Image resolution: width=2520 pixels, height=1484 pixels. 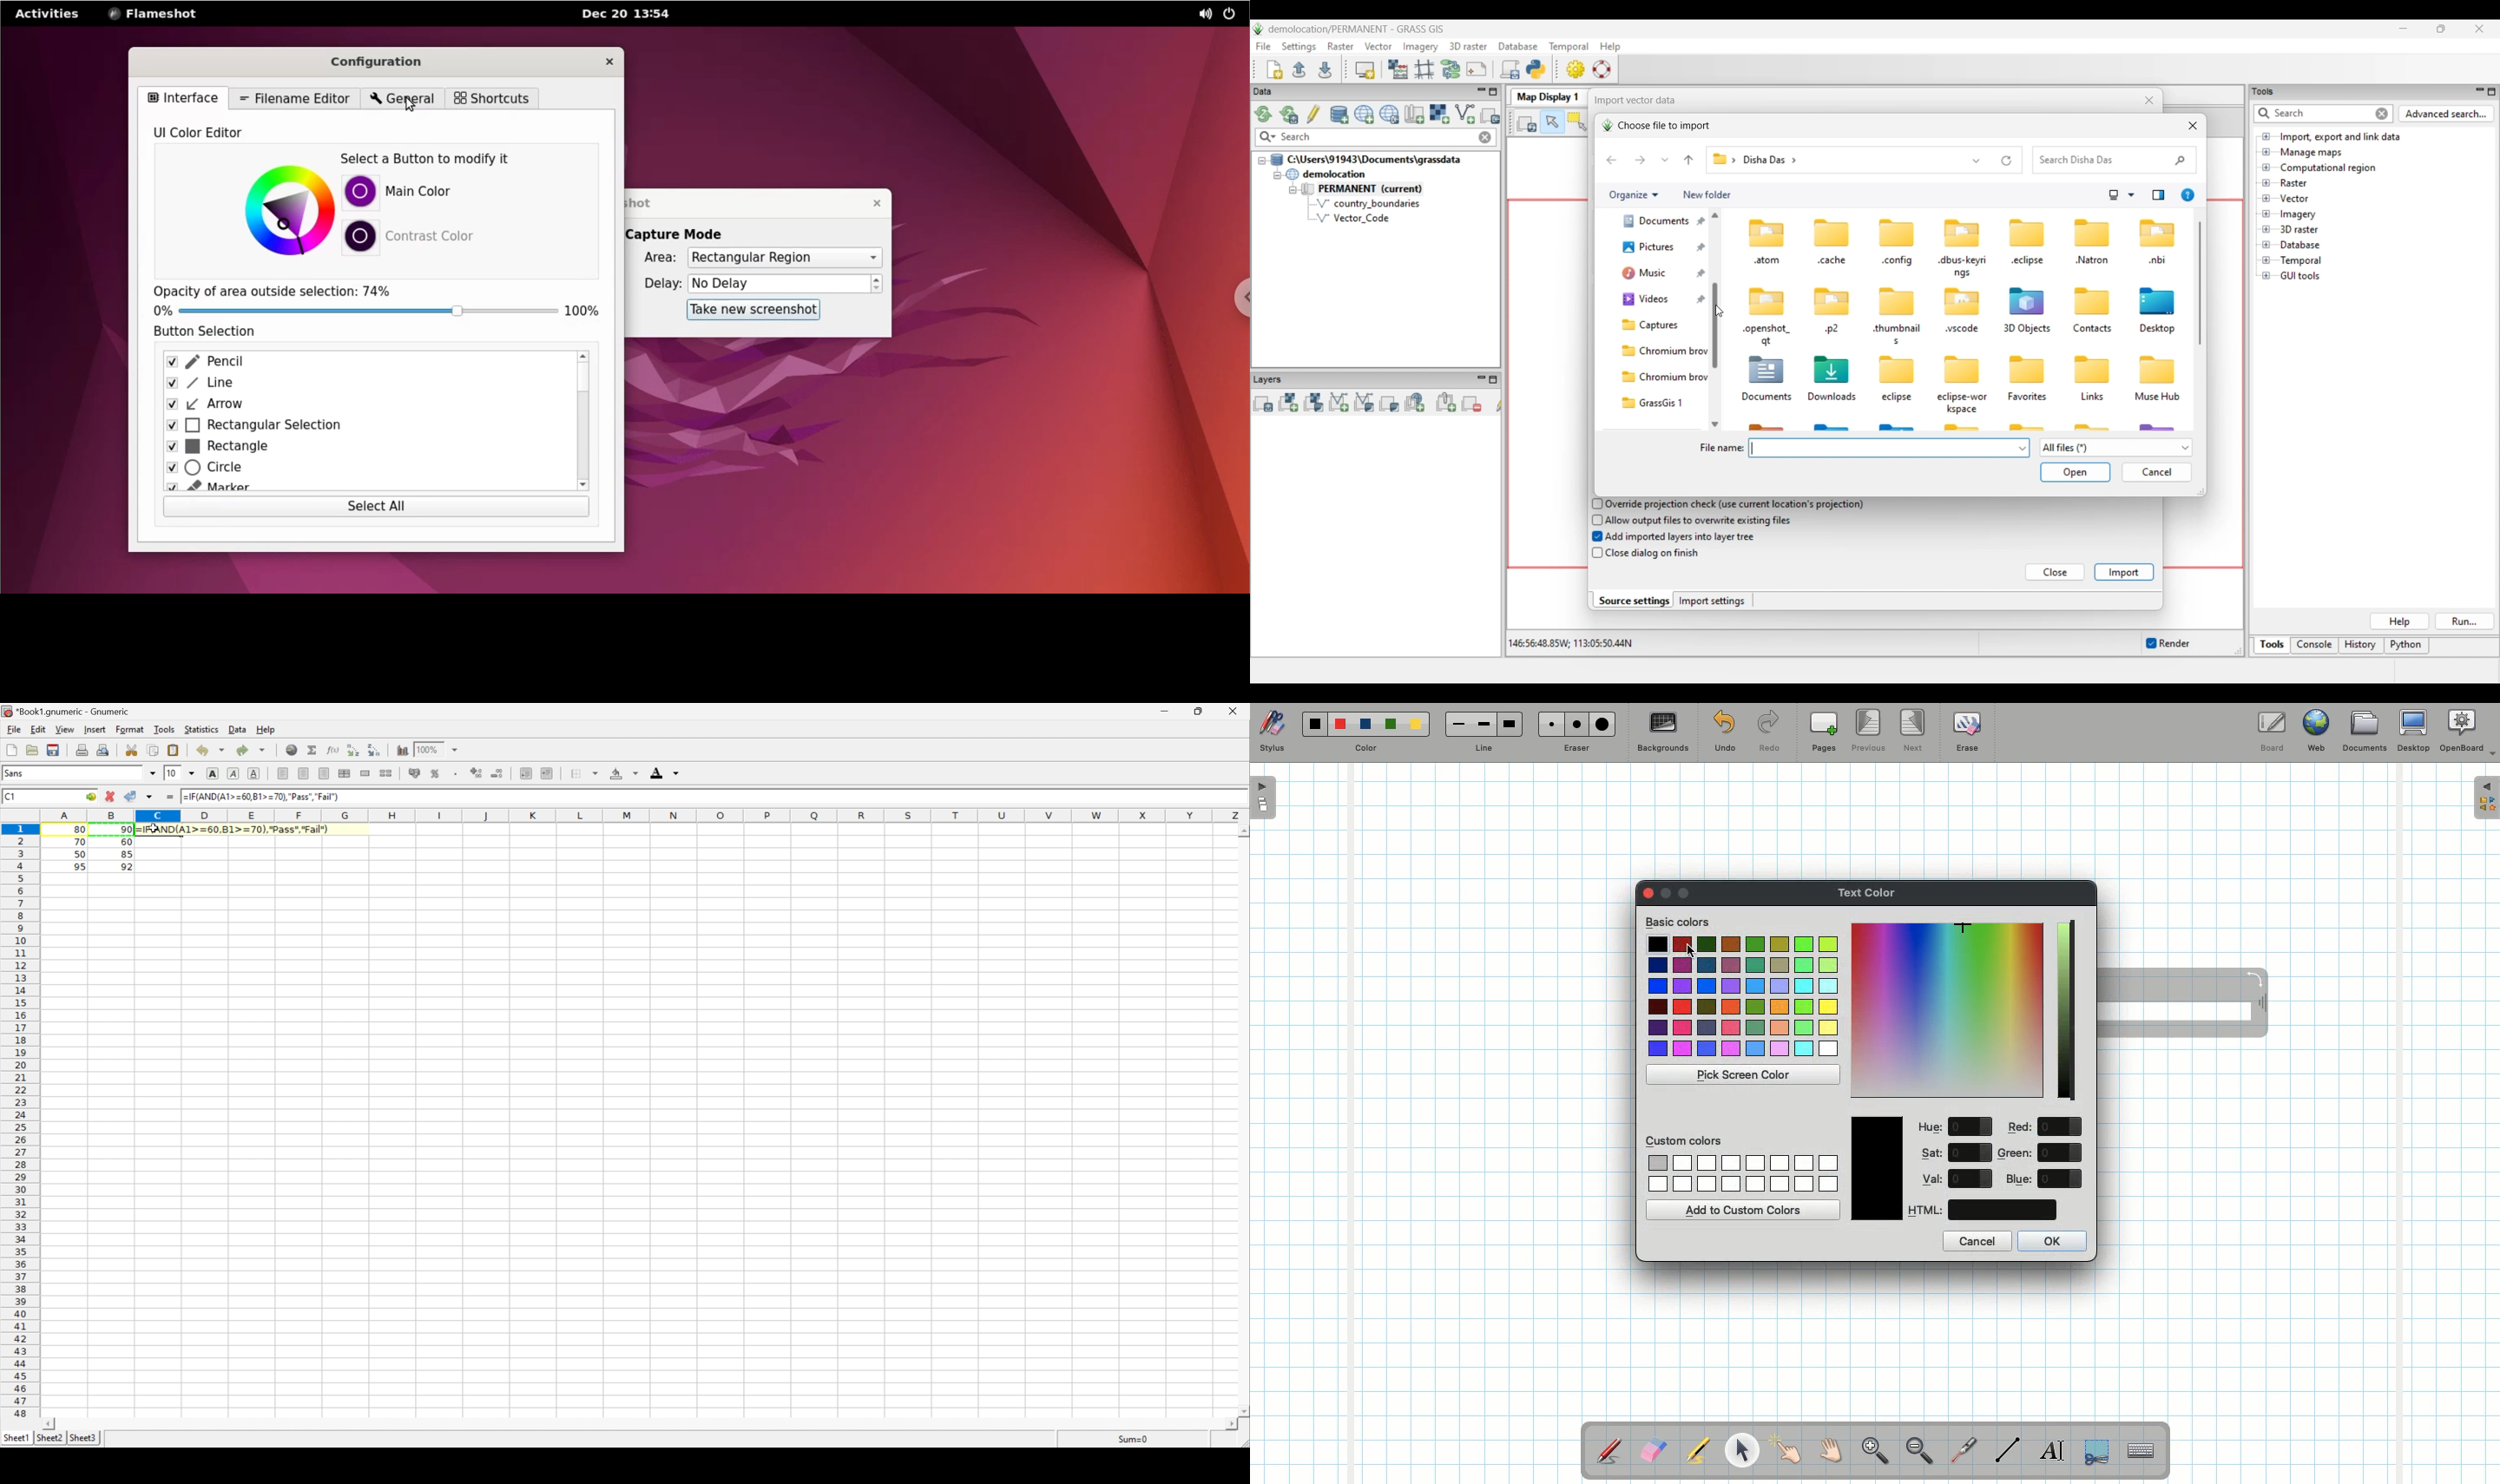 I want to click on Close, so click(x=1234, y=710).